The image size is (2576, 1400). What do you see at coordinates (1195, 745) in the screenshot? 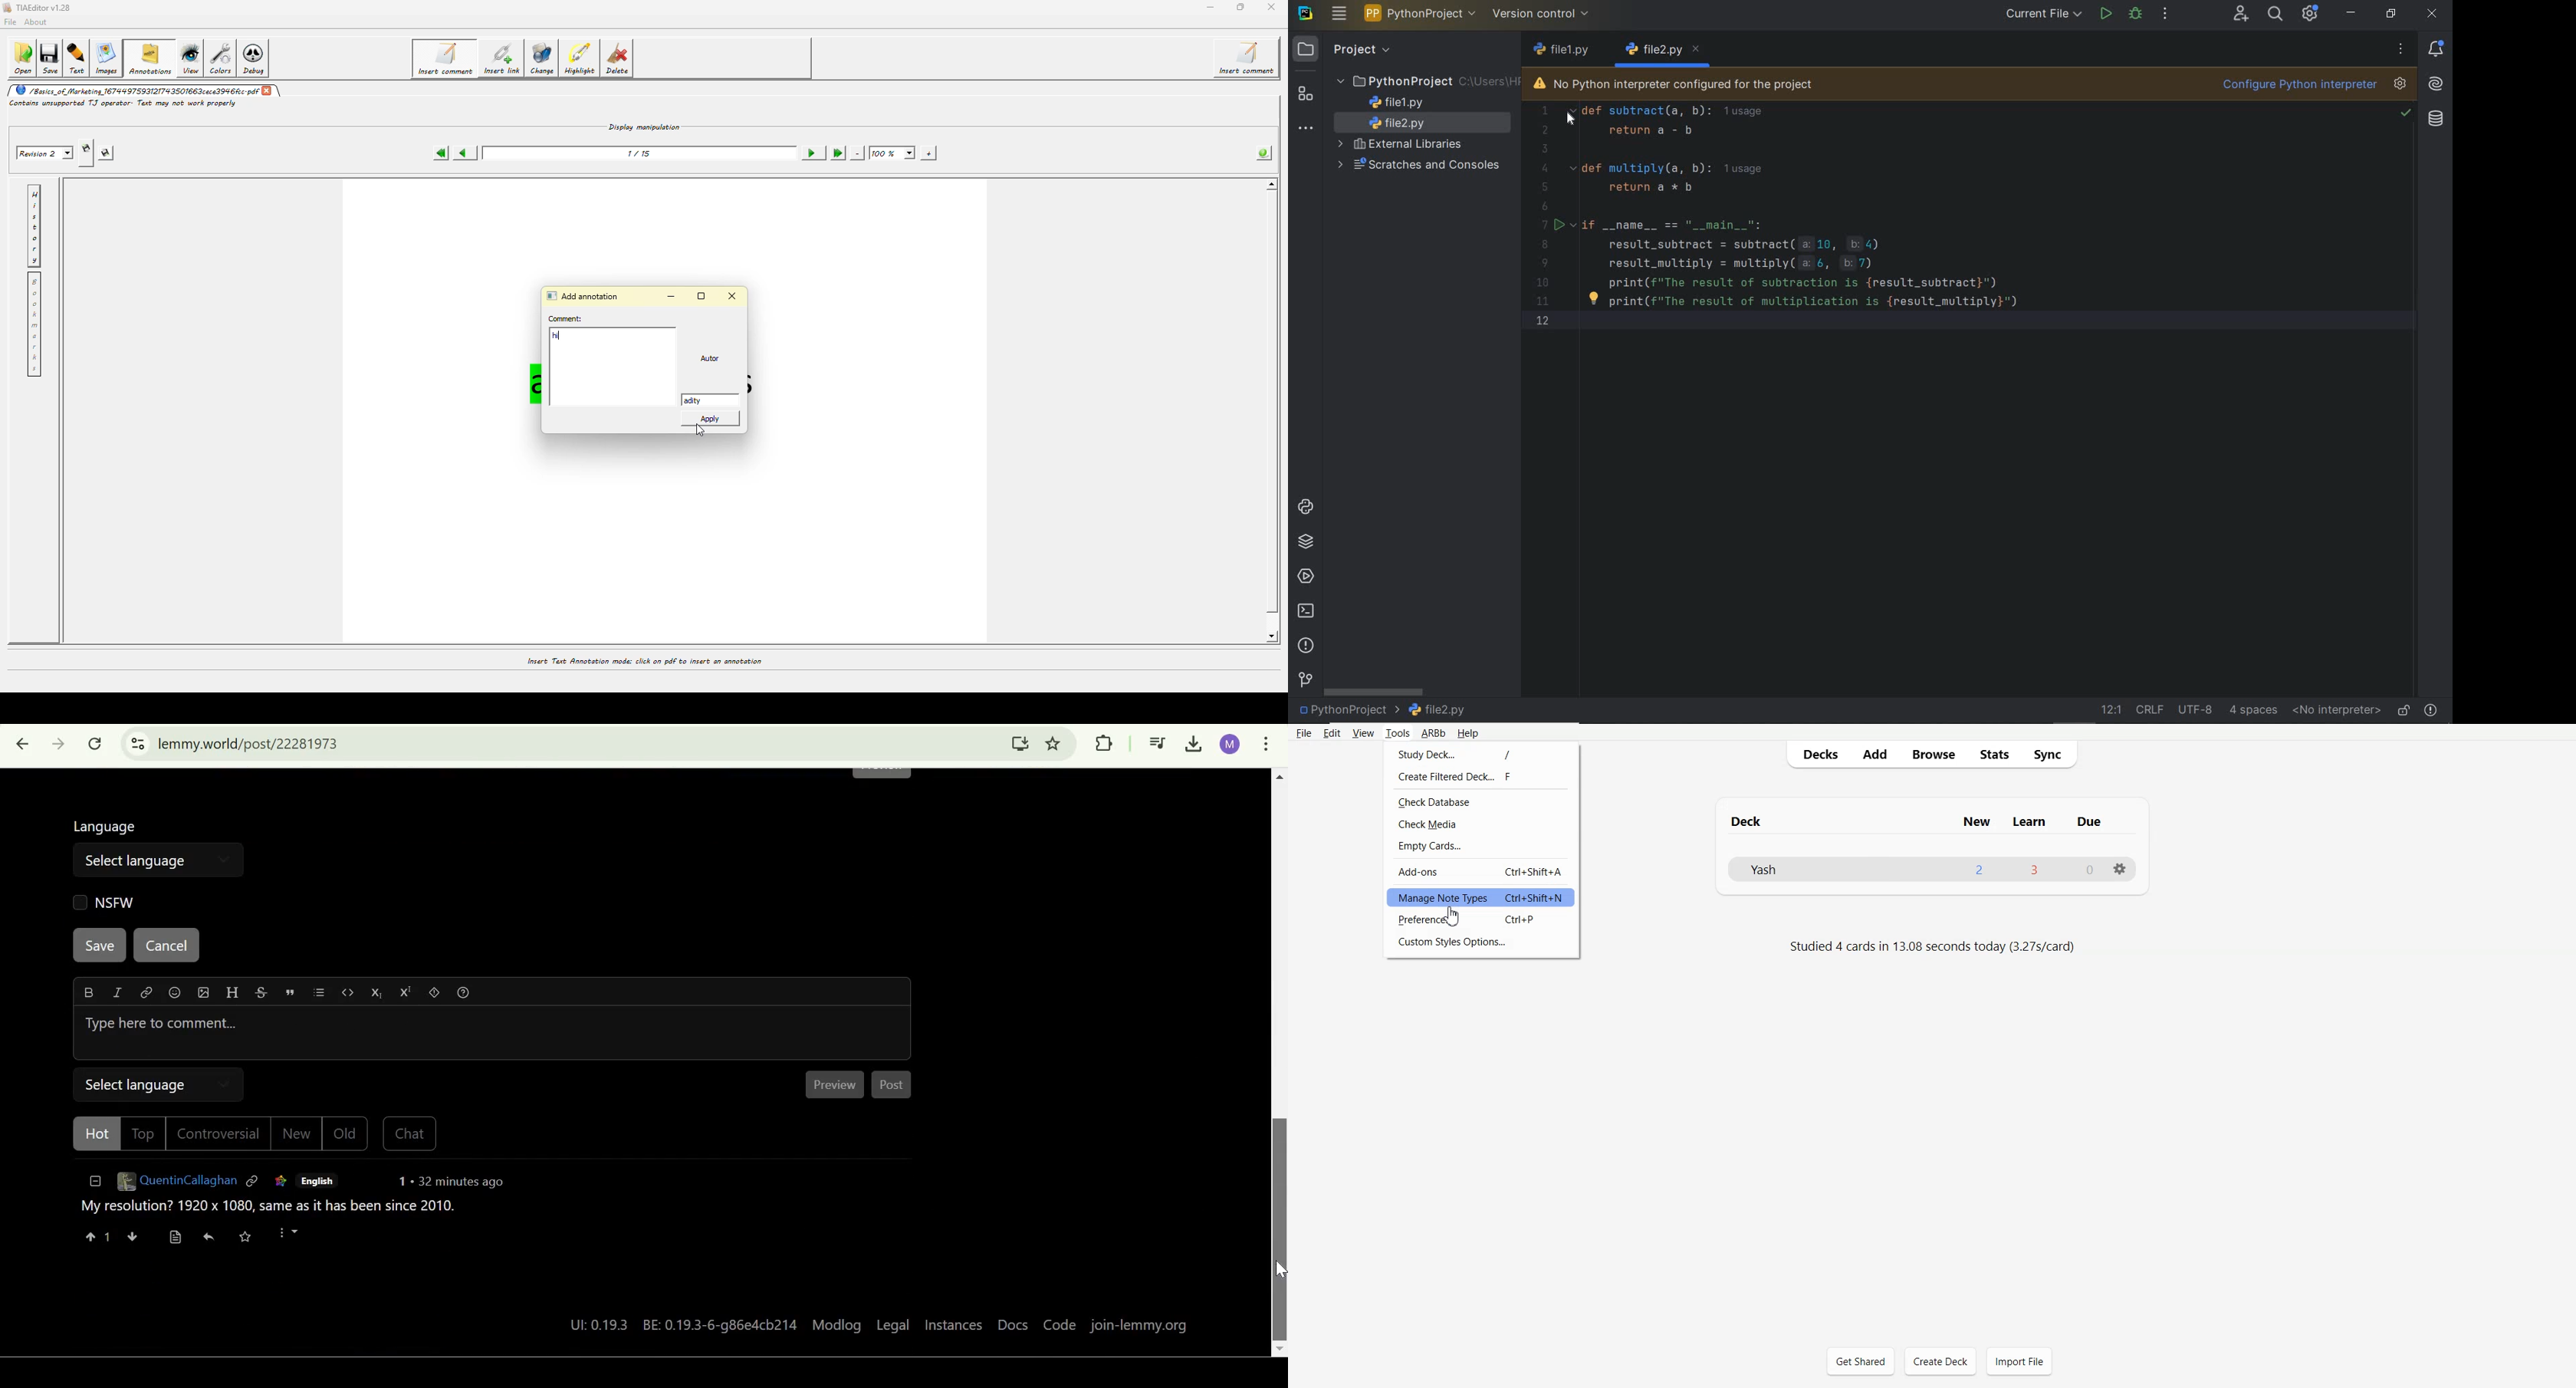
I see `Downloads` at bounding box center [1195, 745].